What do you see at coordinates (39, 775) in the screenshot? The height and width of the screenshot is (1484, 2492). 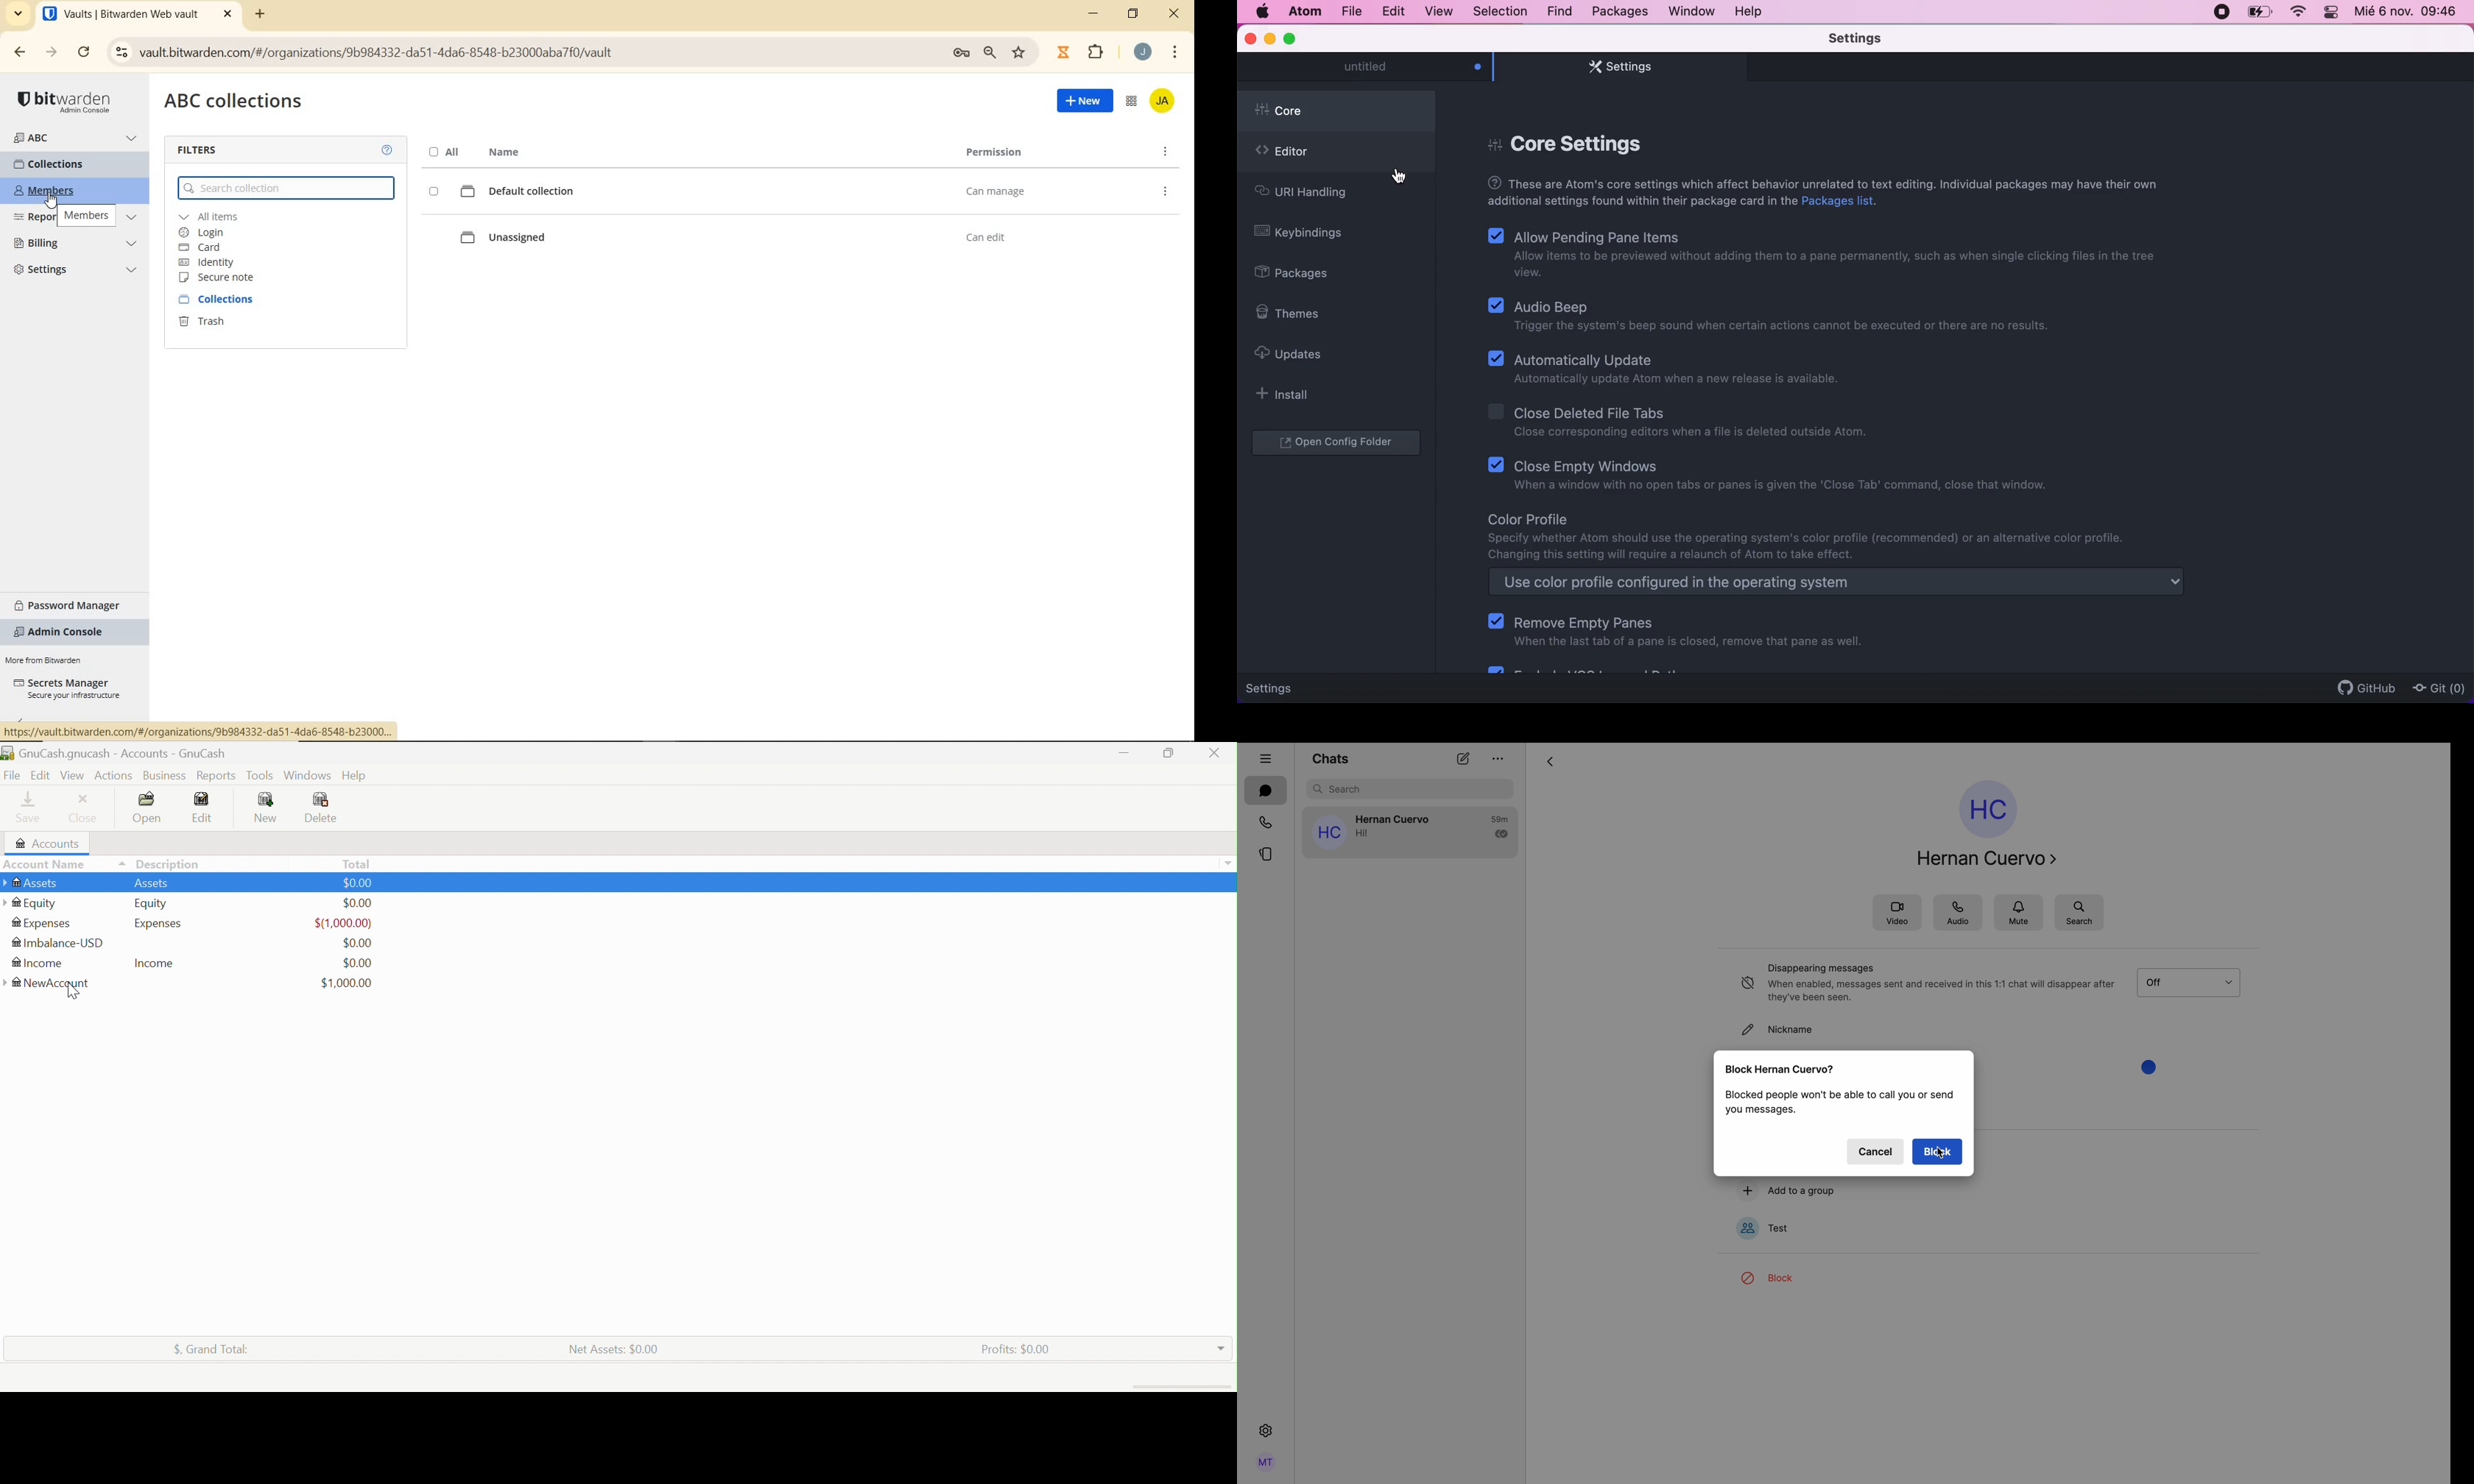 I see `Edit` at bounding box center [39, 775].